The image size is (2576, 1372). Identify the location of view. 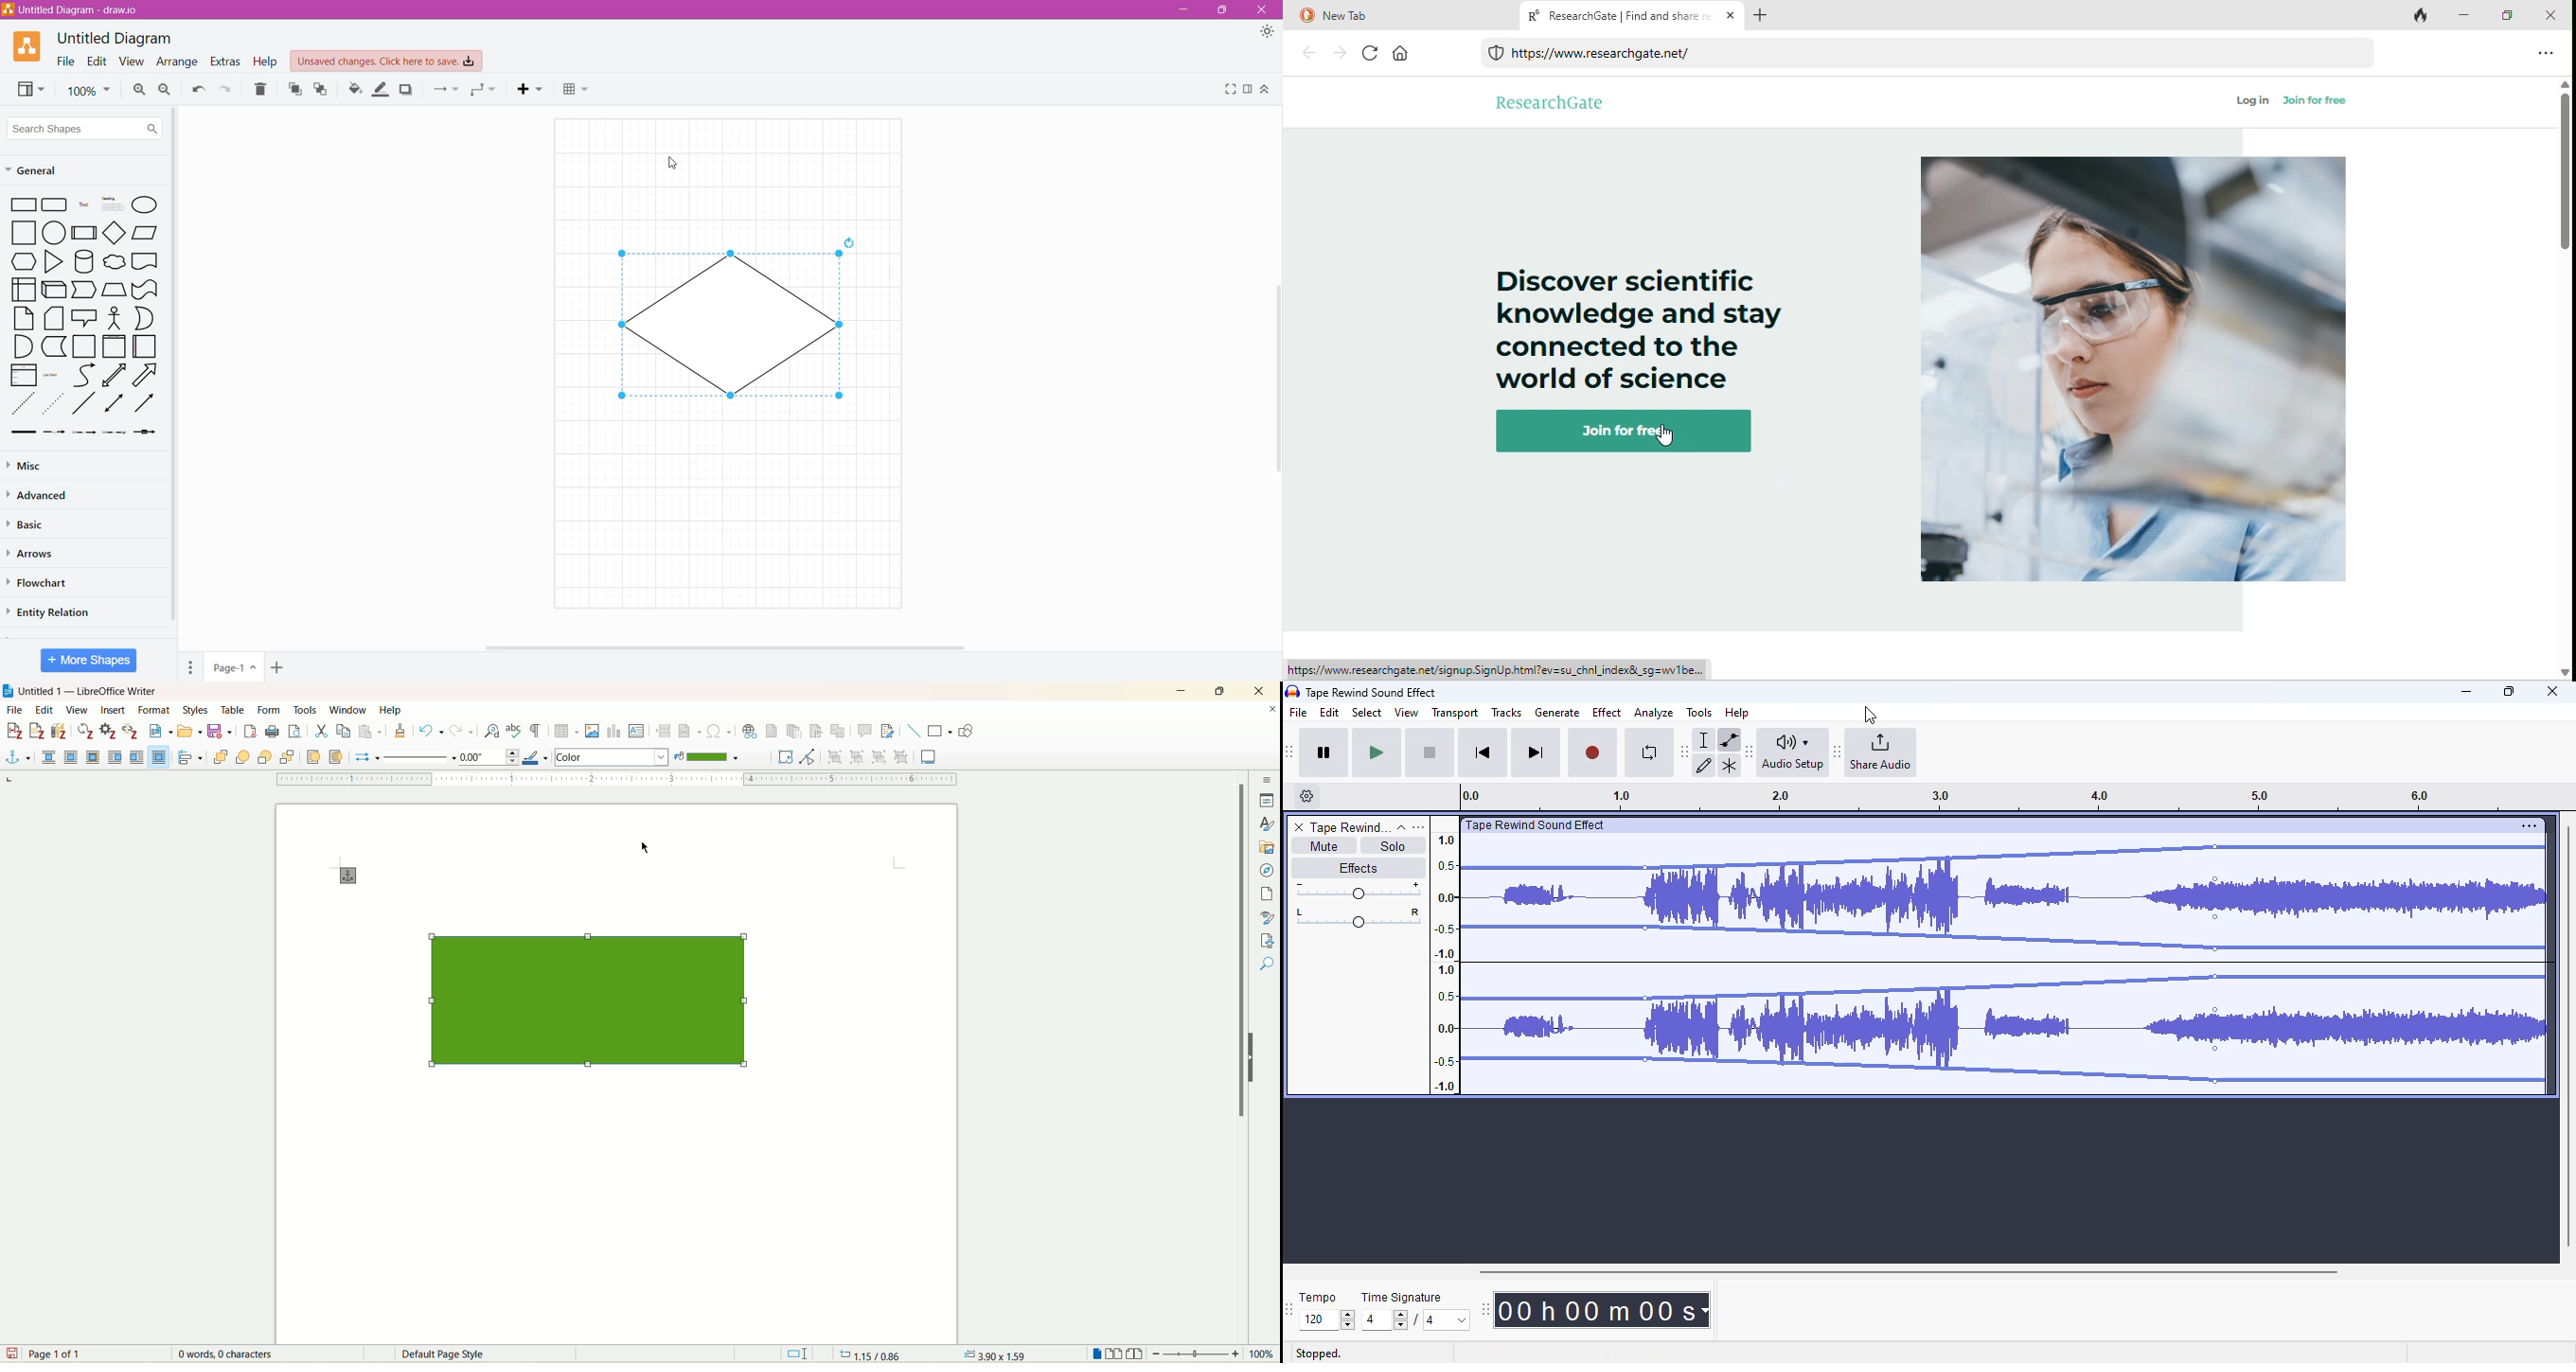
(1407, 713).